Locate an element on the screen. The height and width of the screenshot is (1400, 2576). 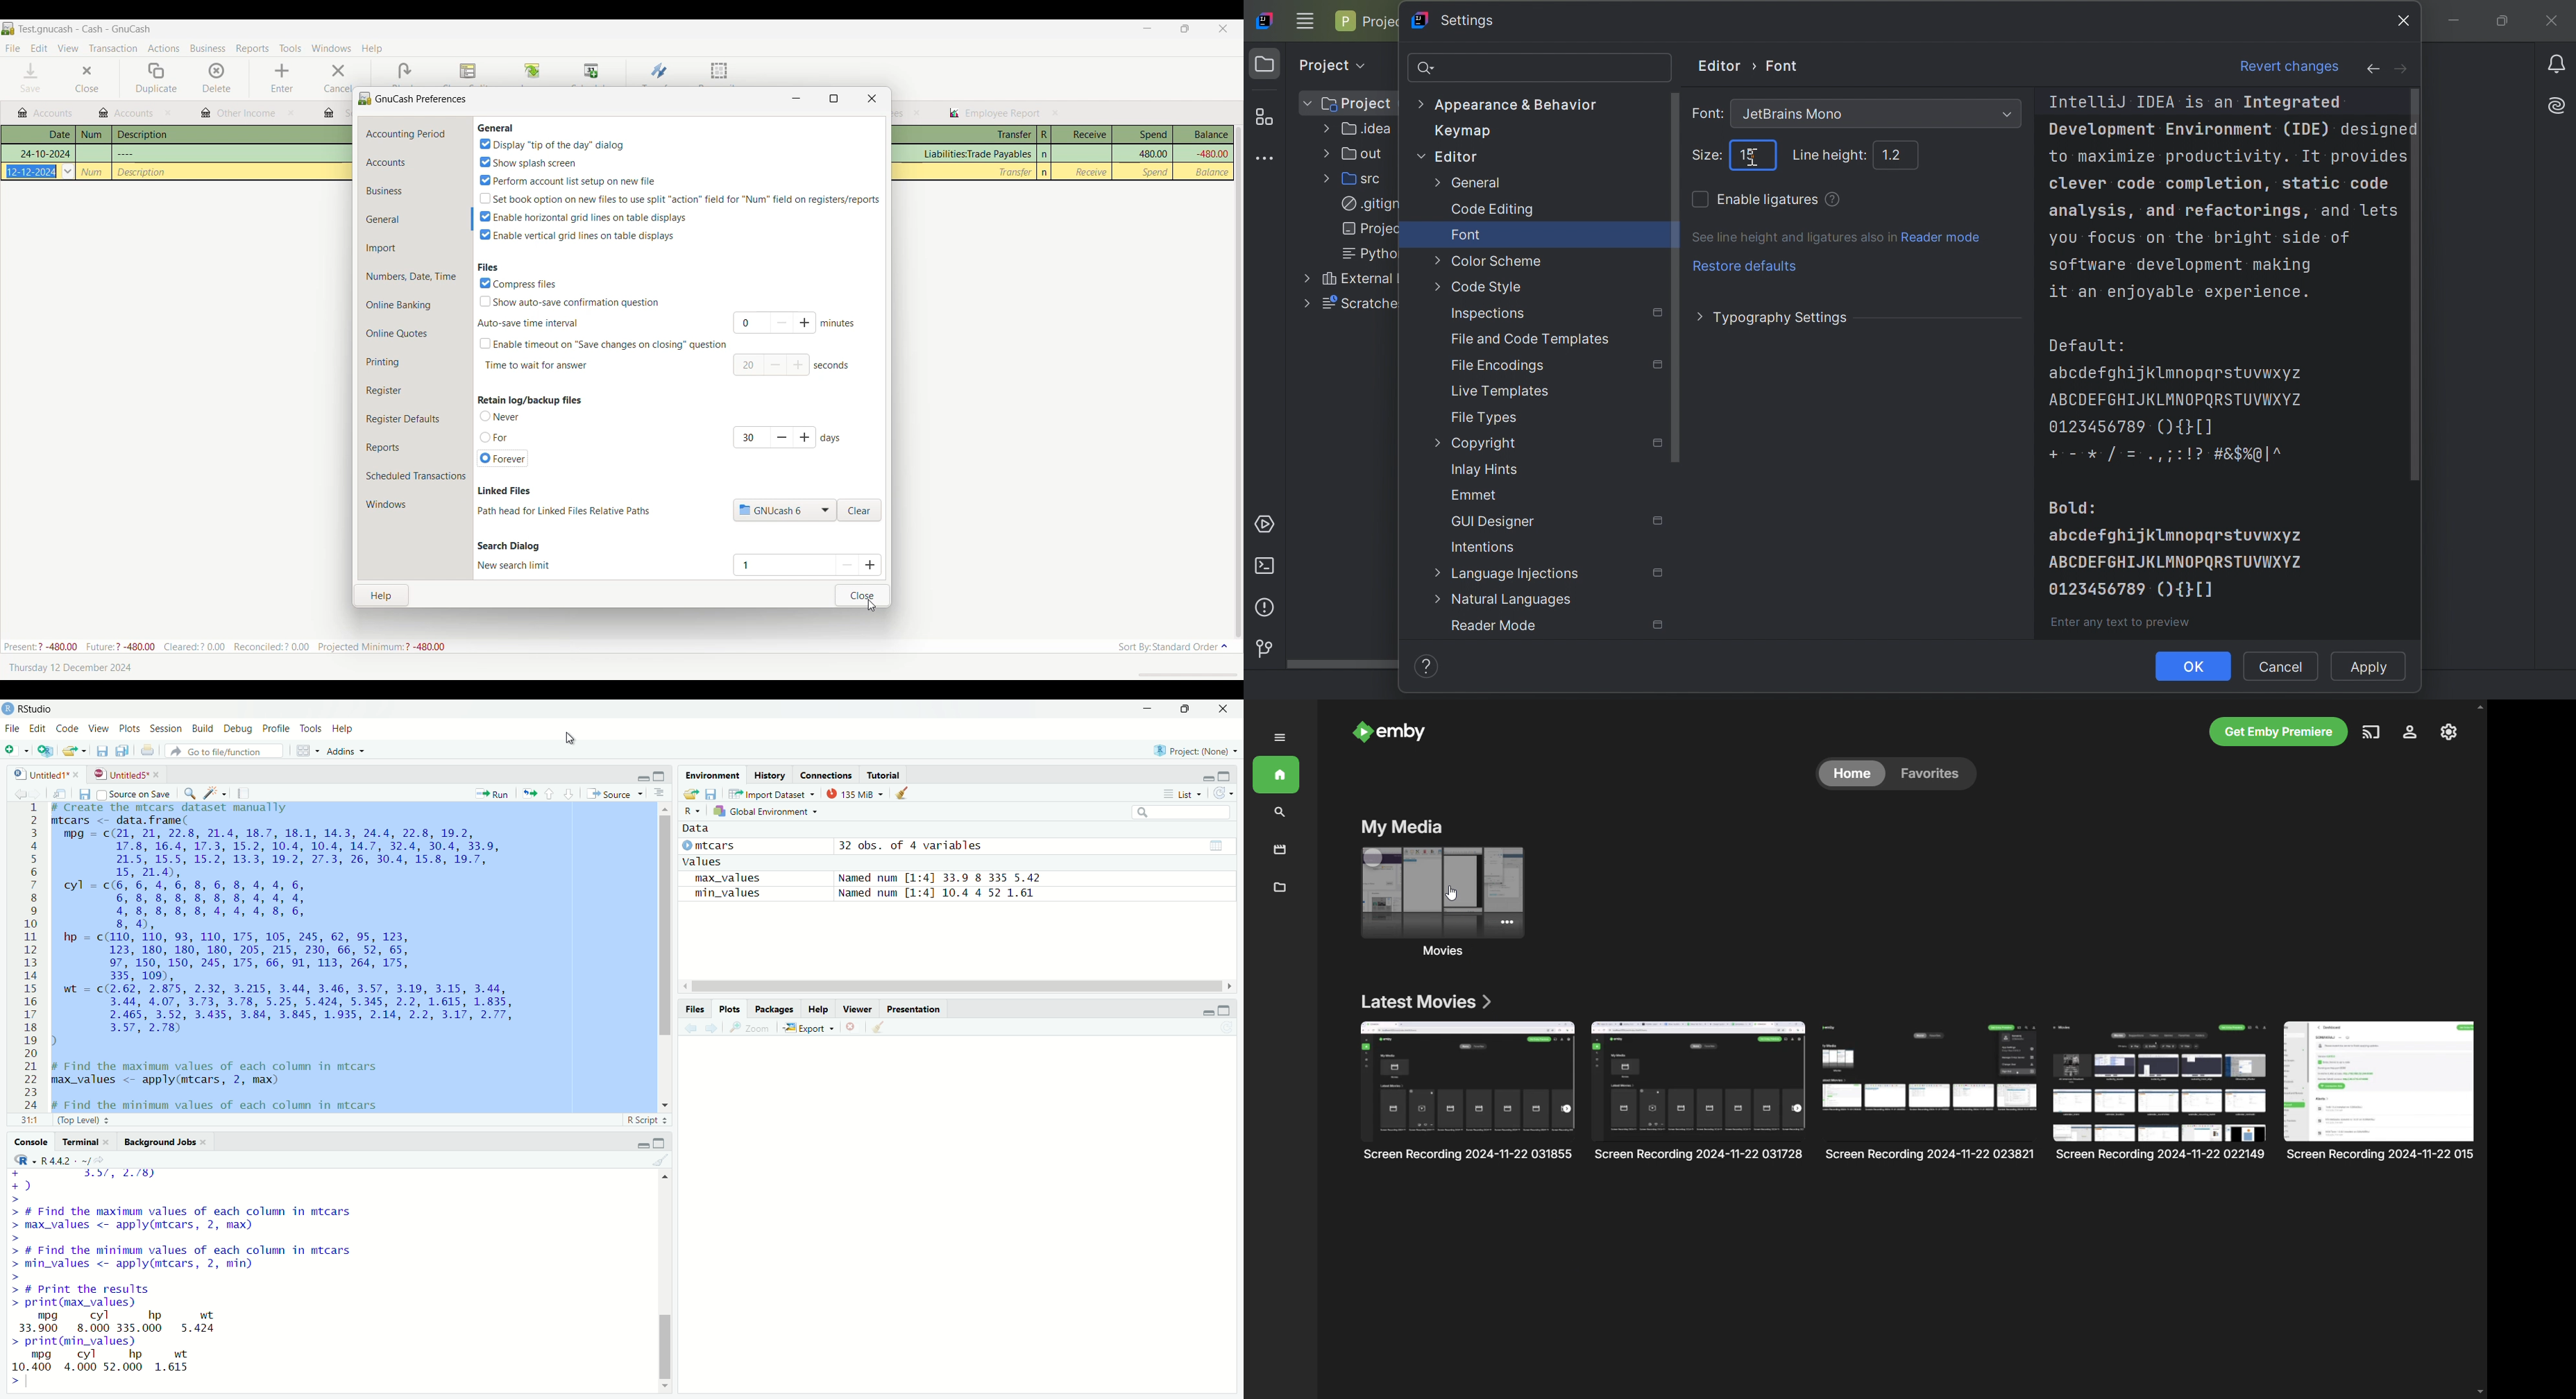
Balance column is located at coordinates (1203, 135).